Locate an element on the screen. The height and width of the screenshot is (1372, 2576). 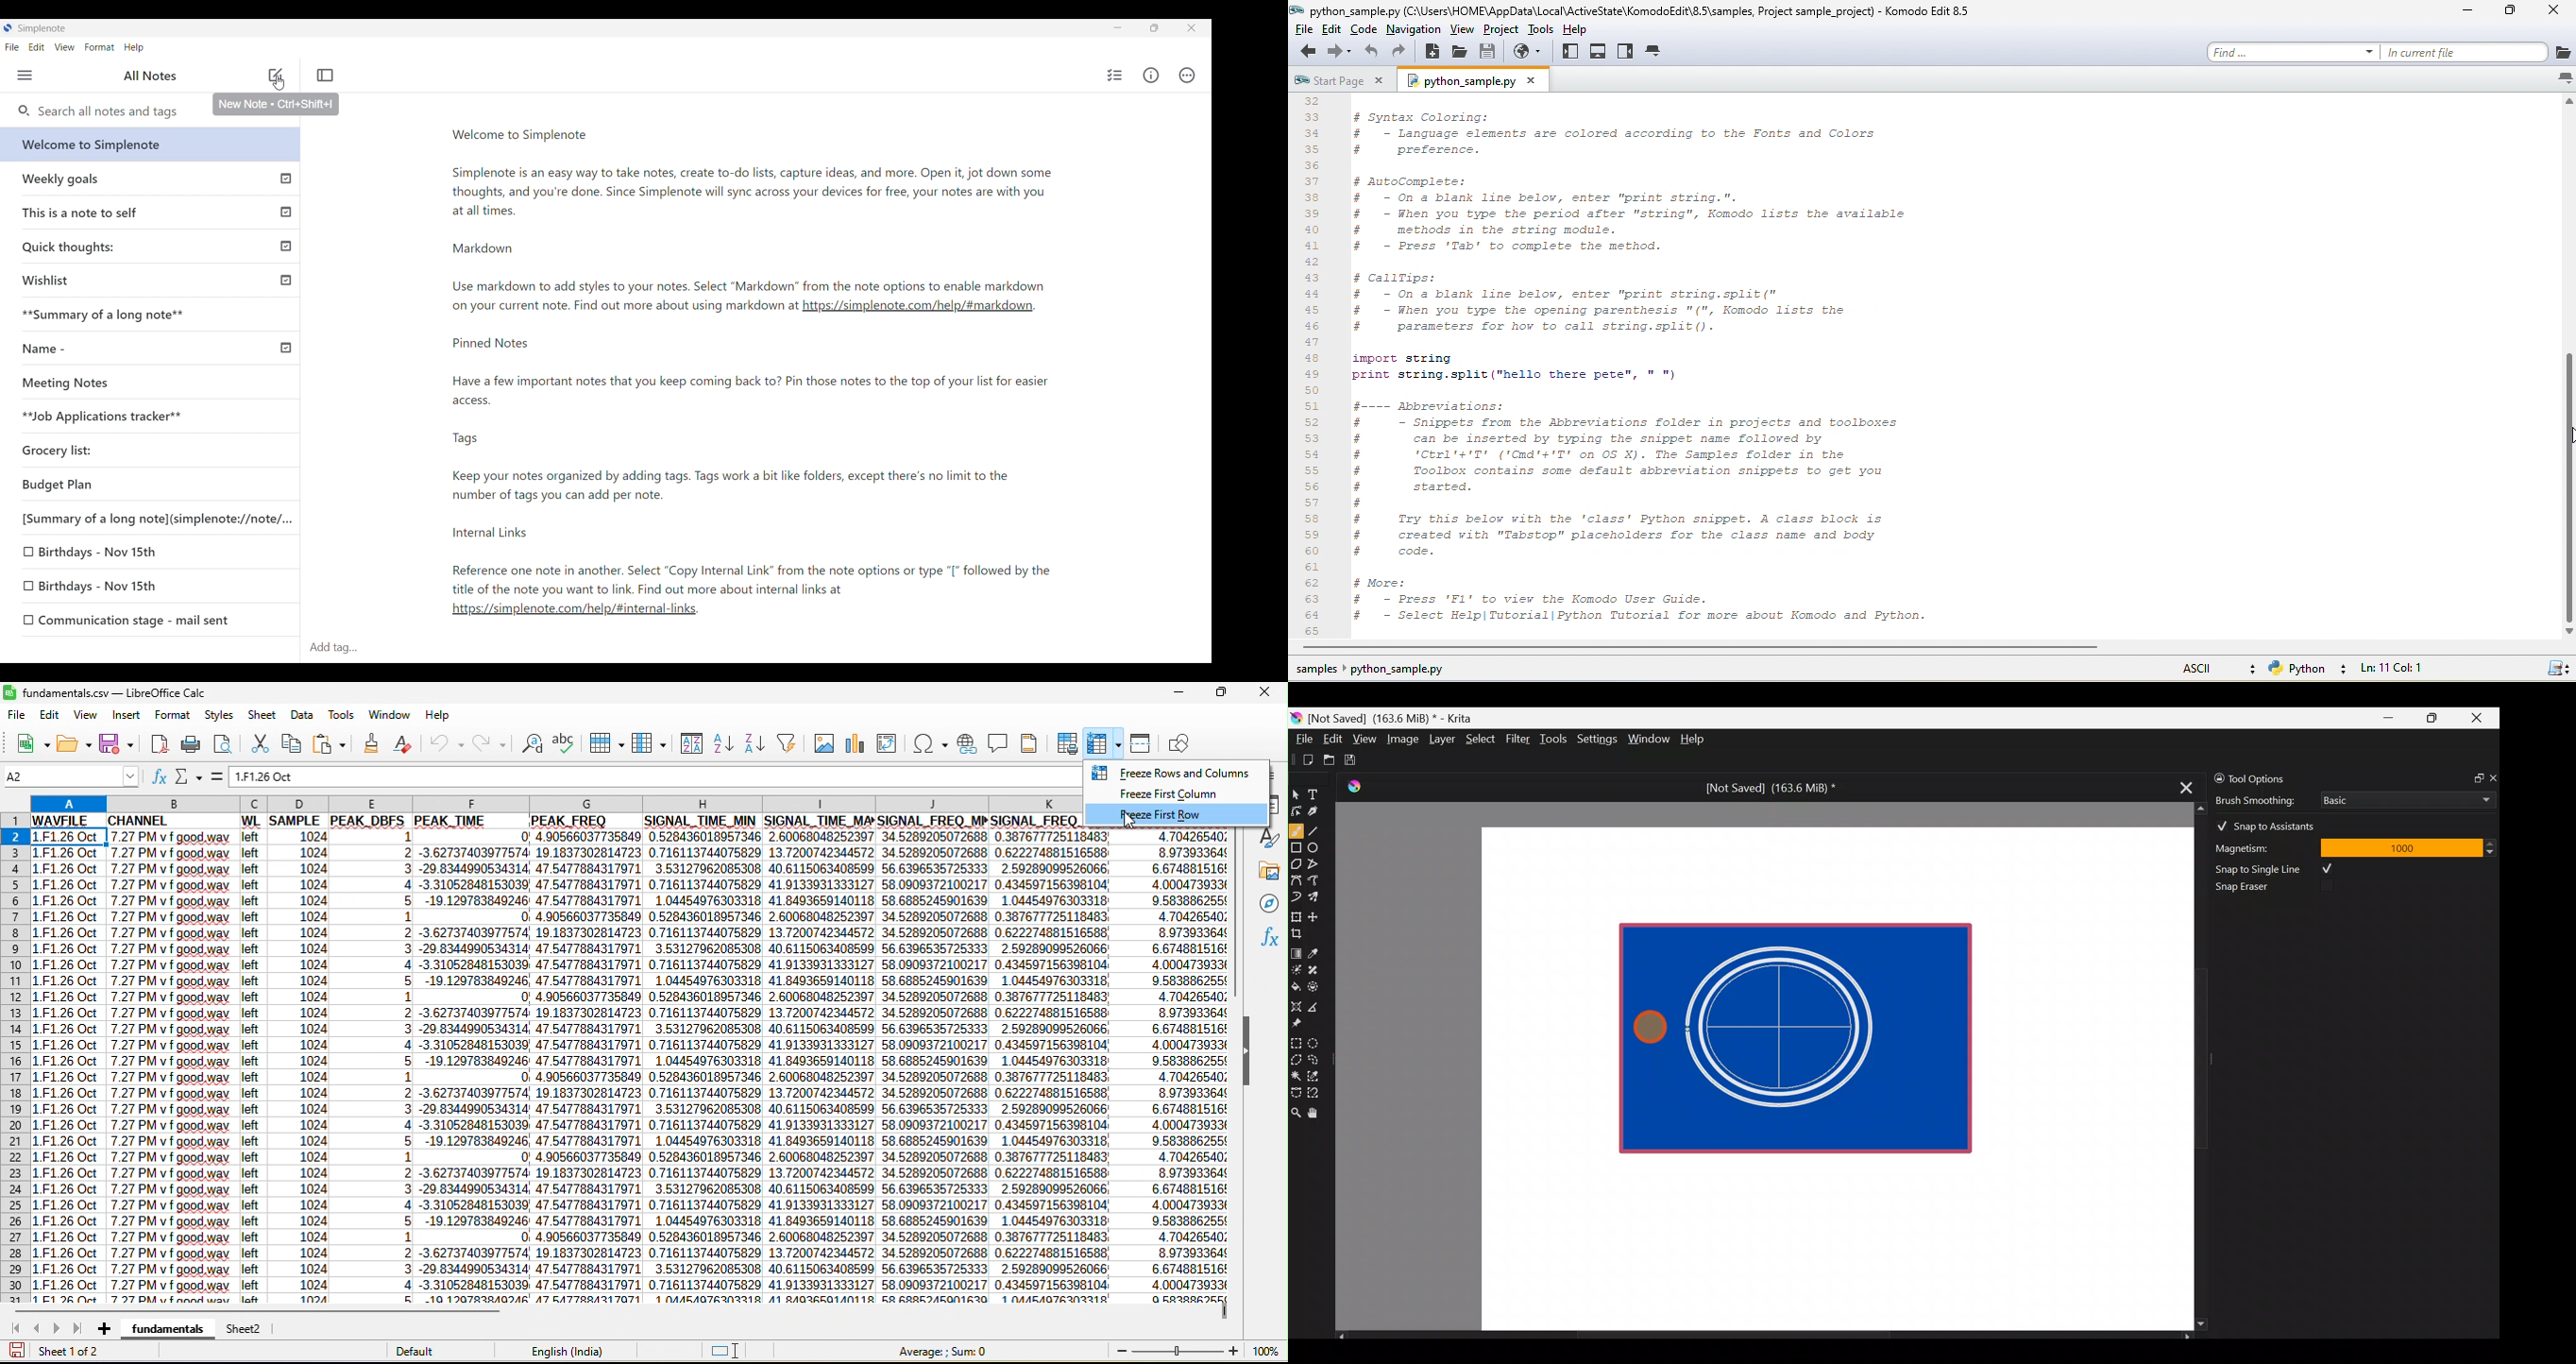
file is located at coordinates (16, 716).